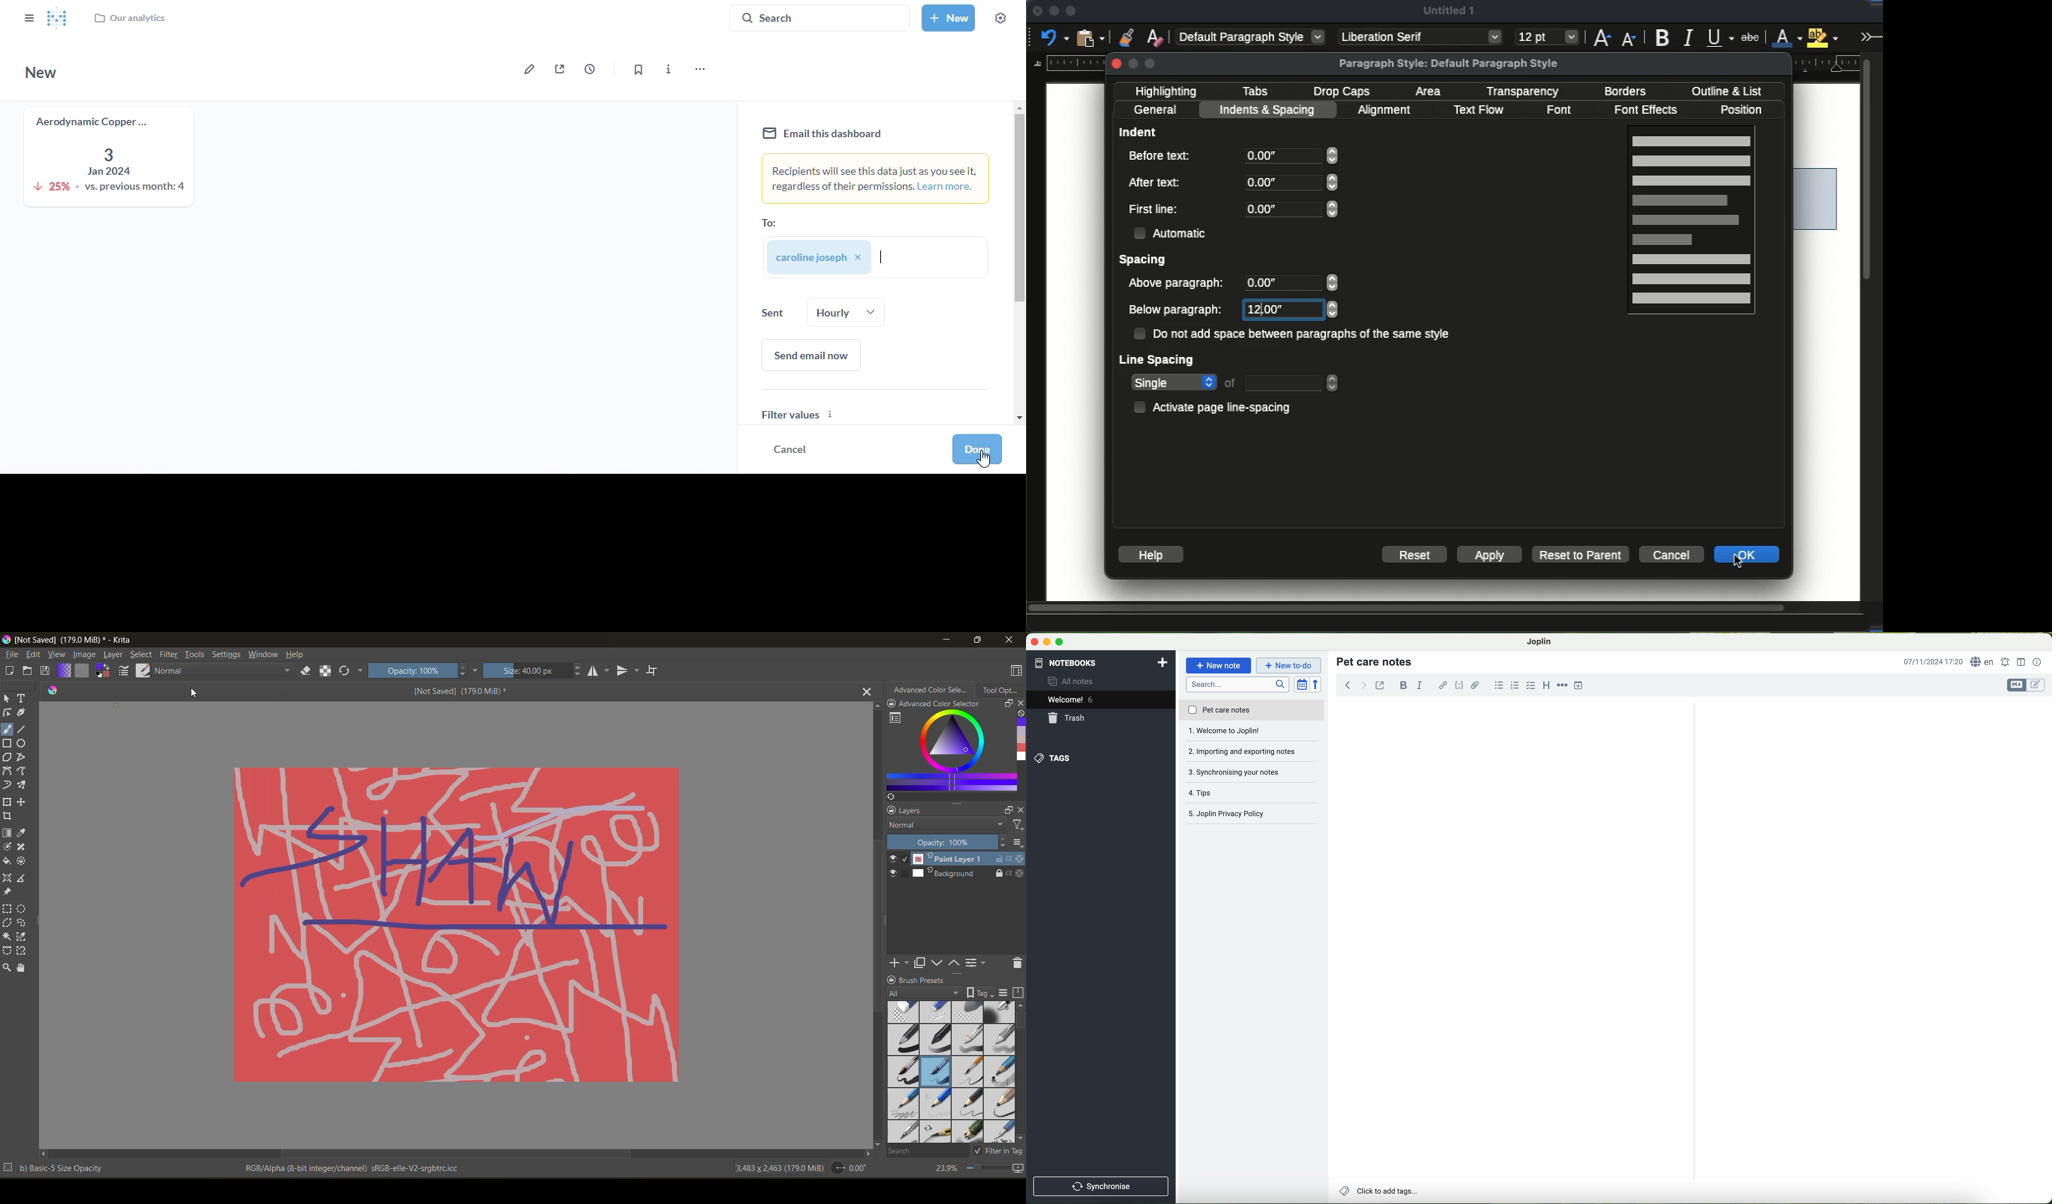  Describe the element at coordinates (1290, 666) in the screenshot. I see `cursor on new to-do button ` at that location.